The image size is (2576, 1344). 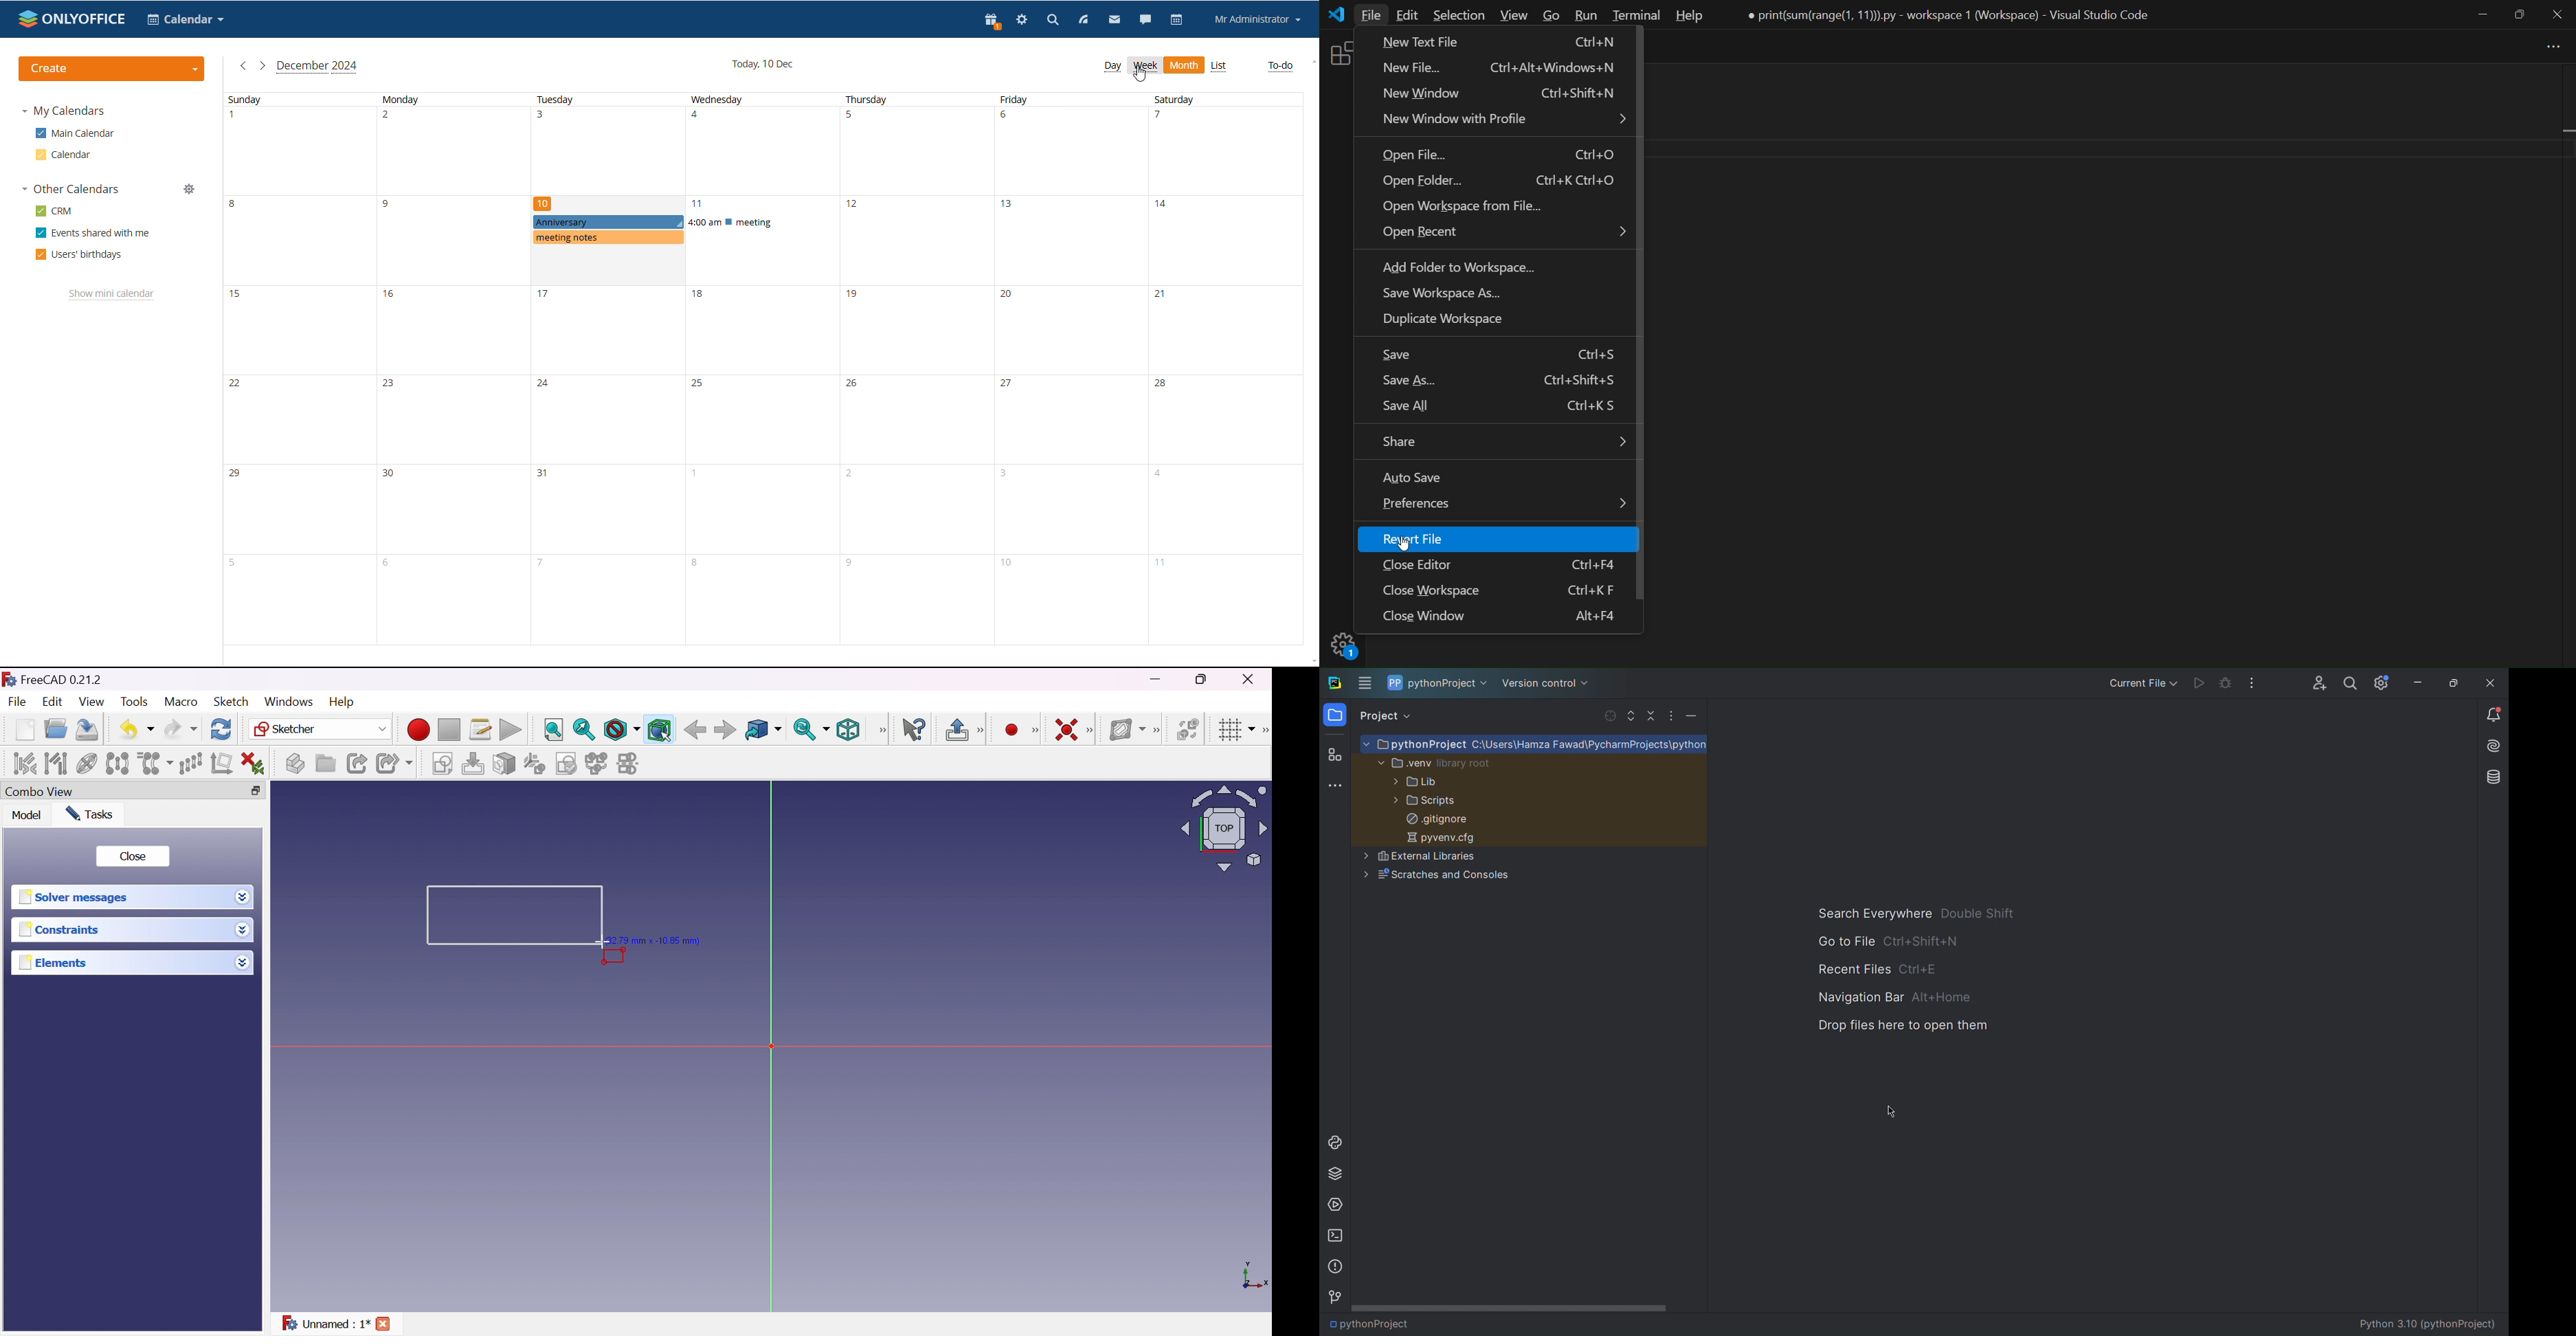 I want to click on calender, so click(x=186, y=19).